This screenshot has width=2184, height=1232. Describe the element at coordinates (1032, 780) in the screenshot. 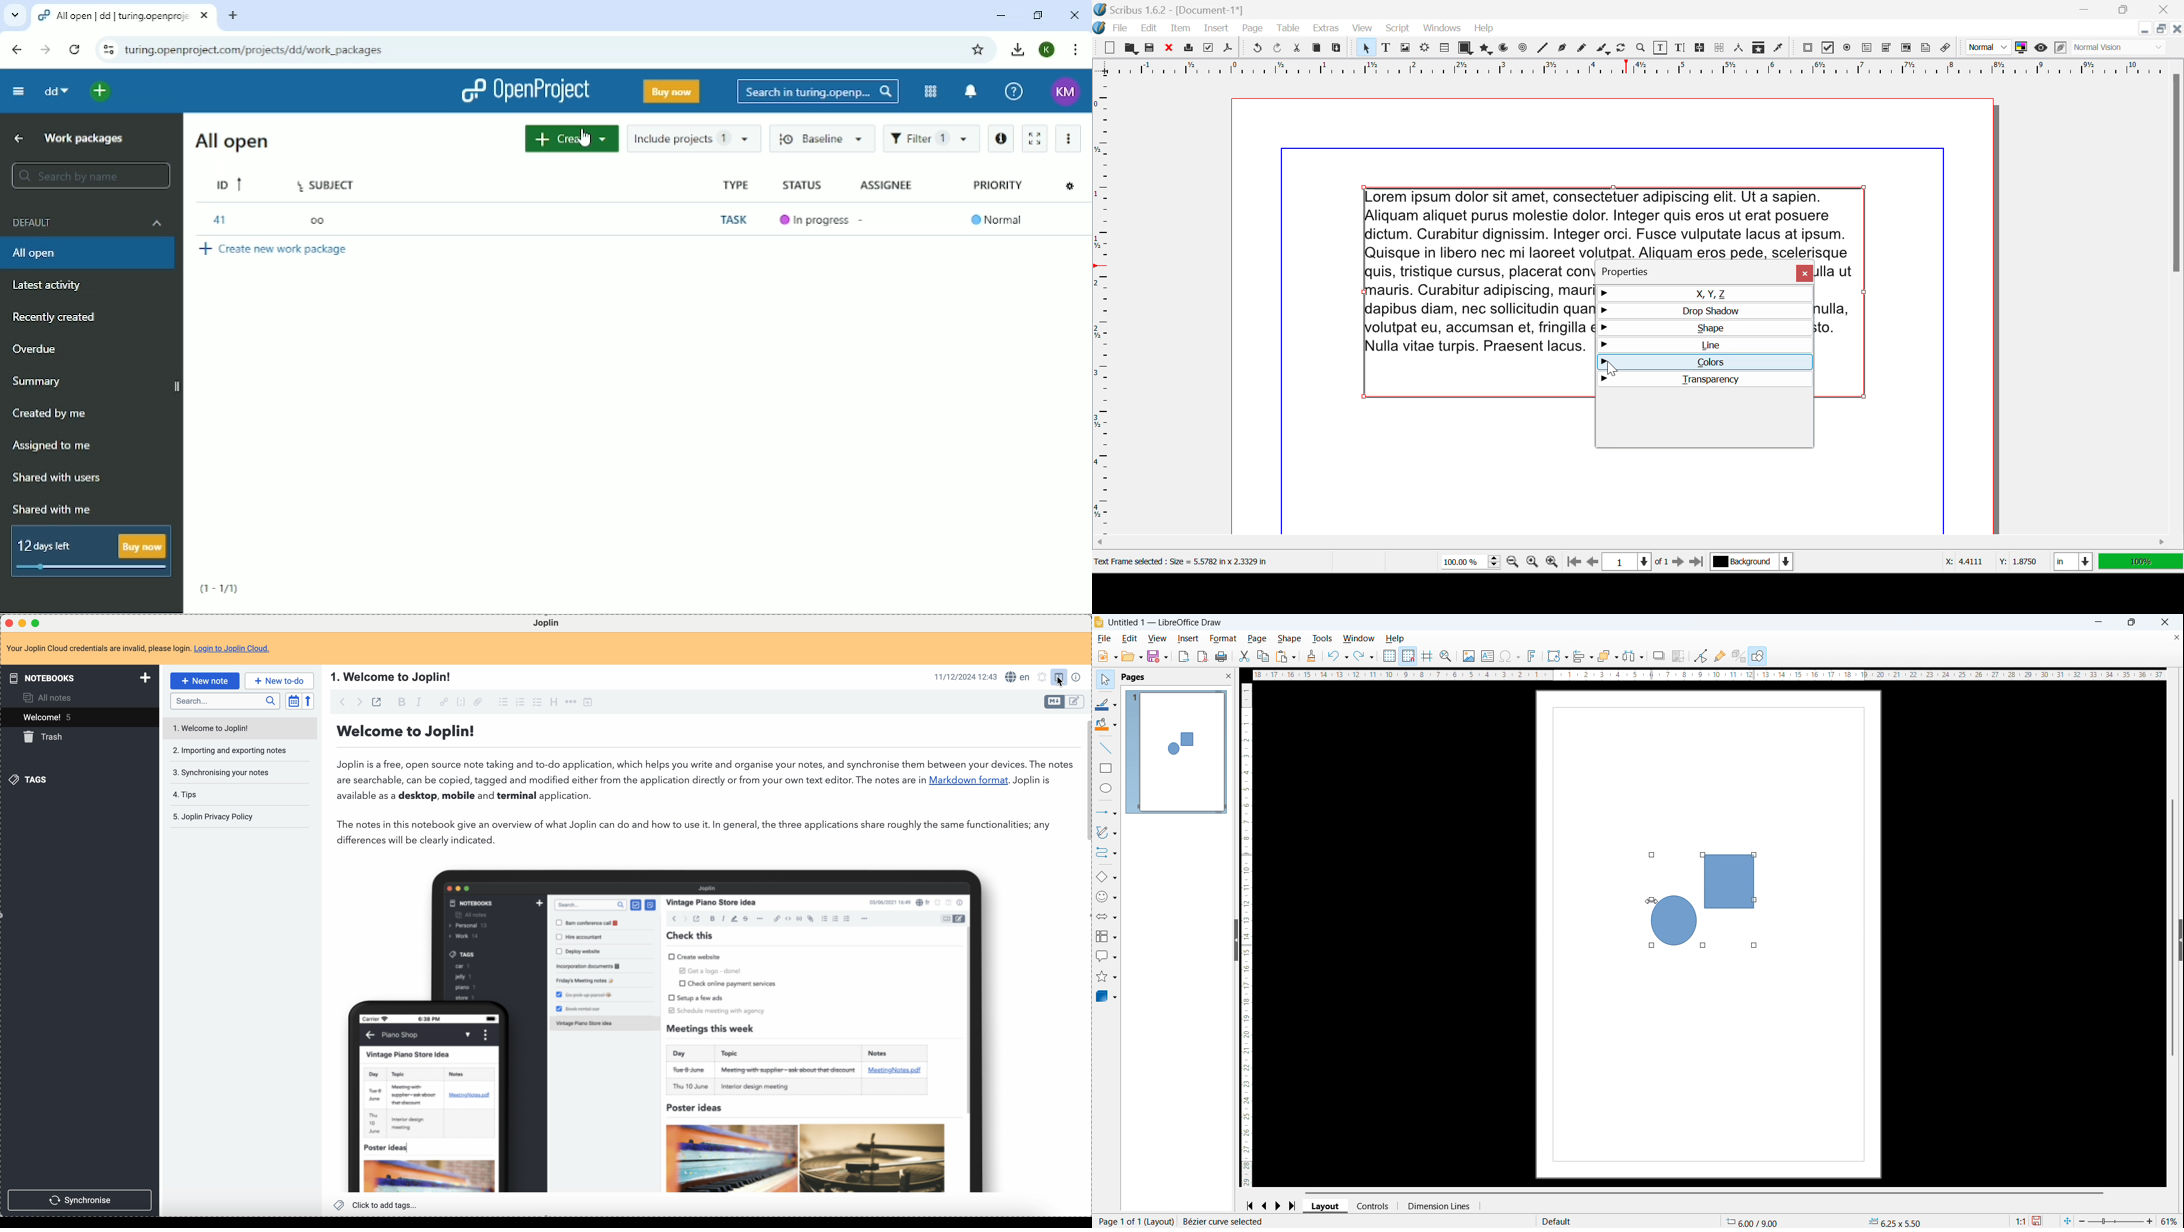

I see `Joplin is` at that location.